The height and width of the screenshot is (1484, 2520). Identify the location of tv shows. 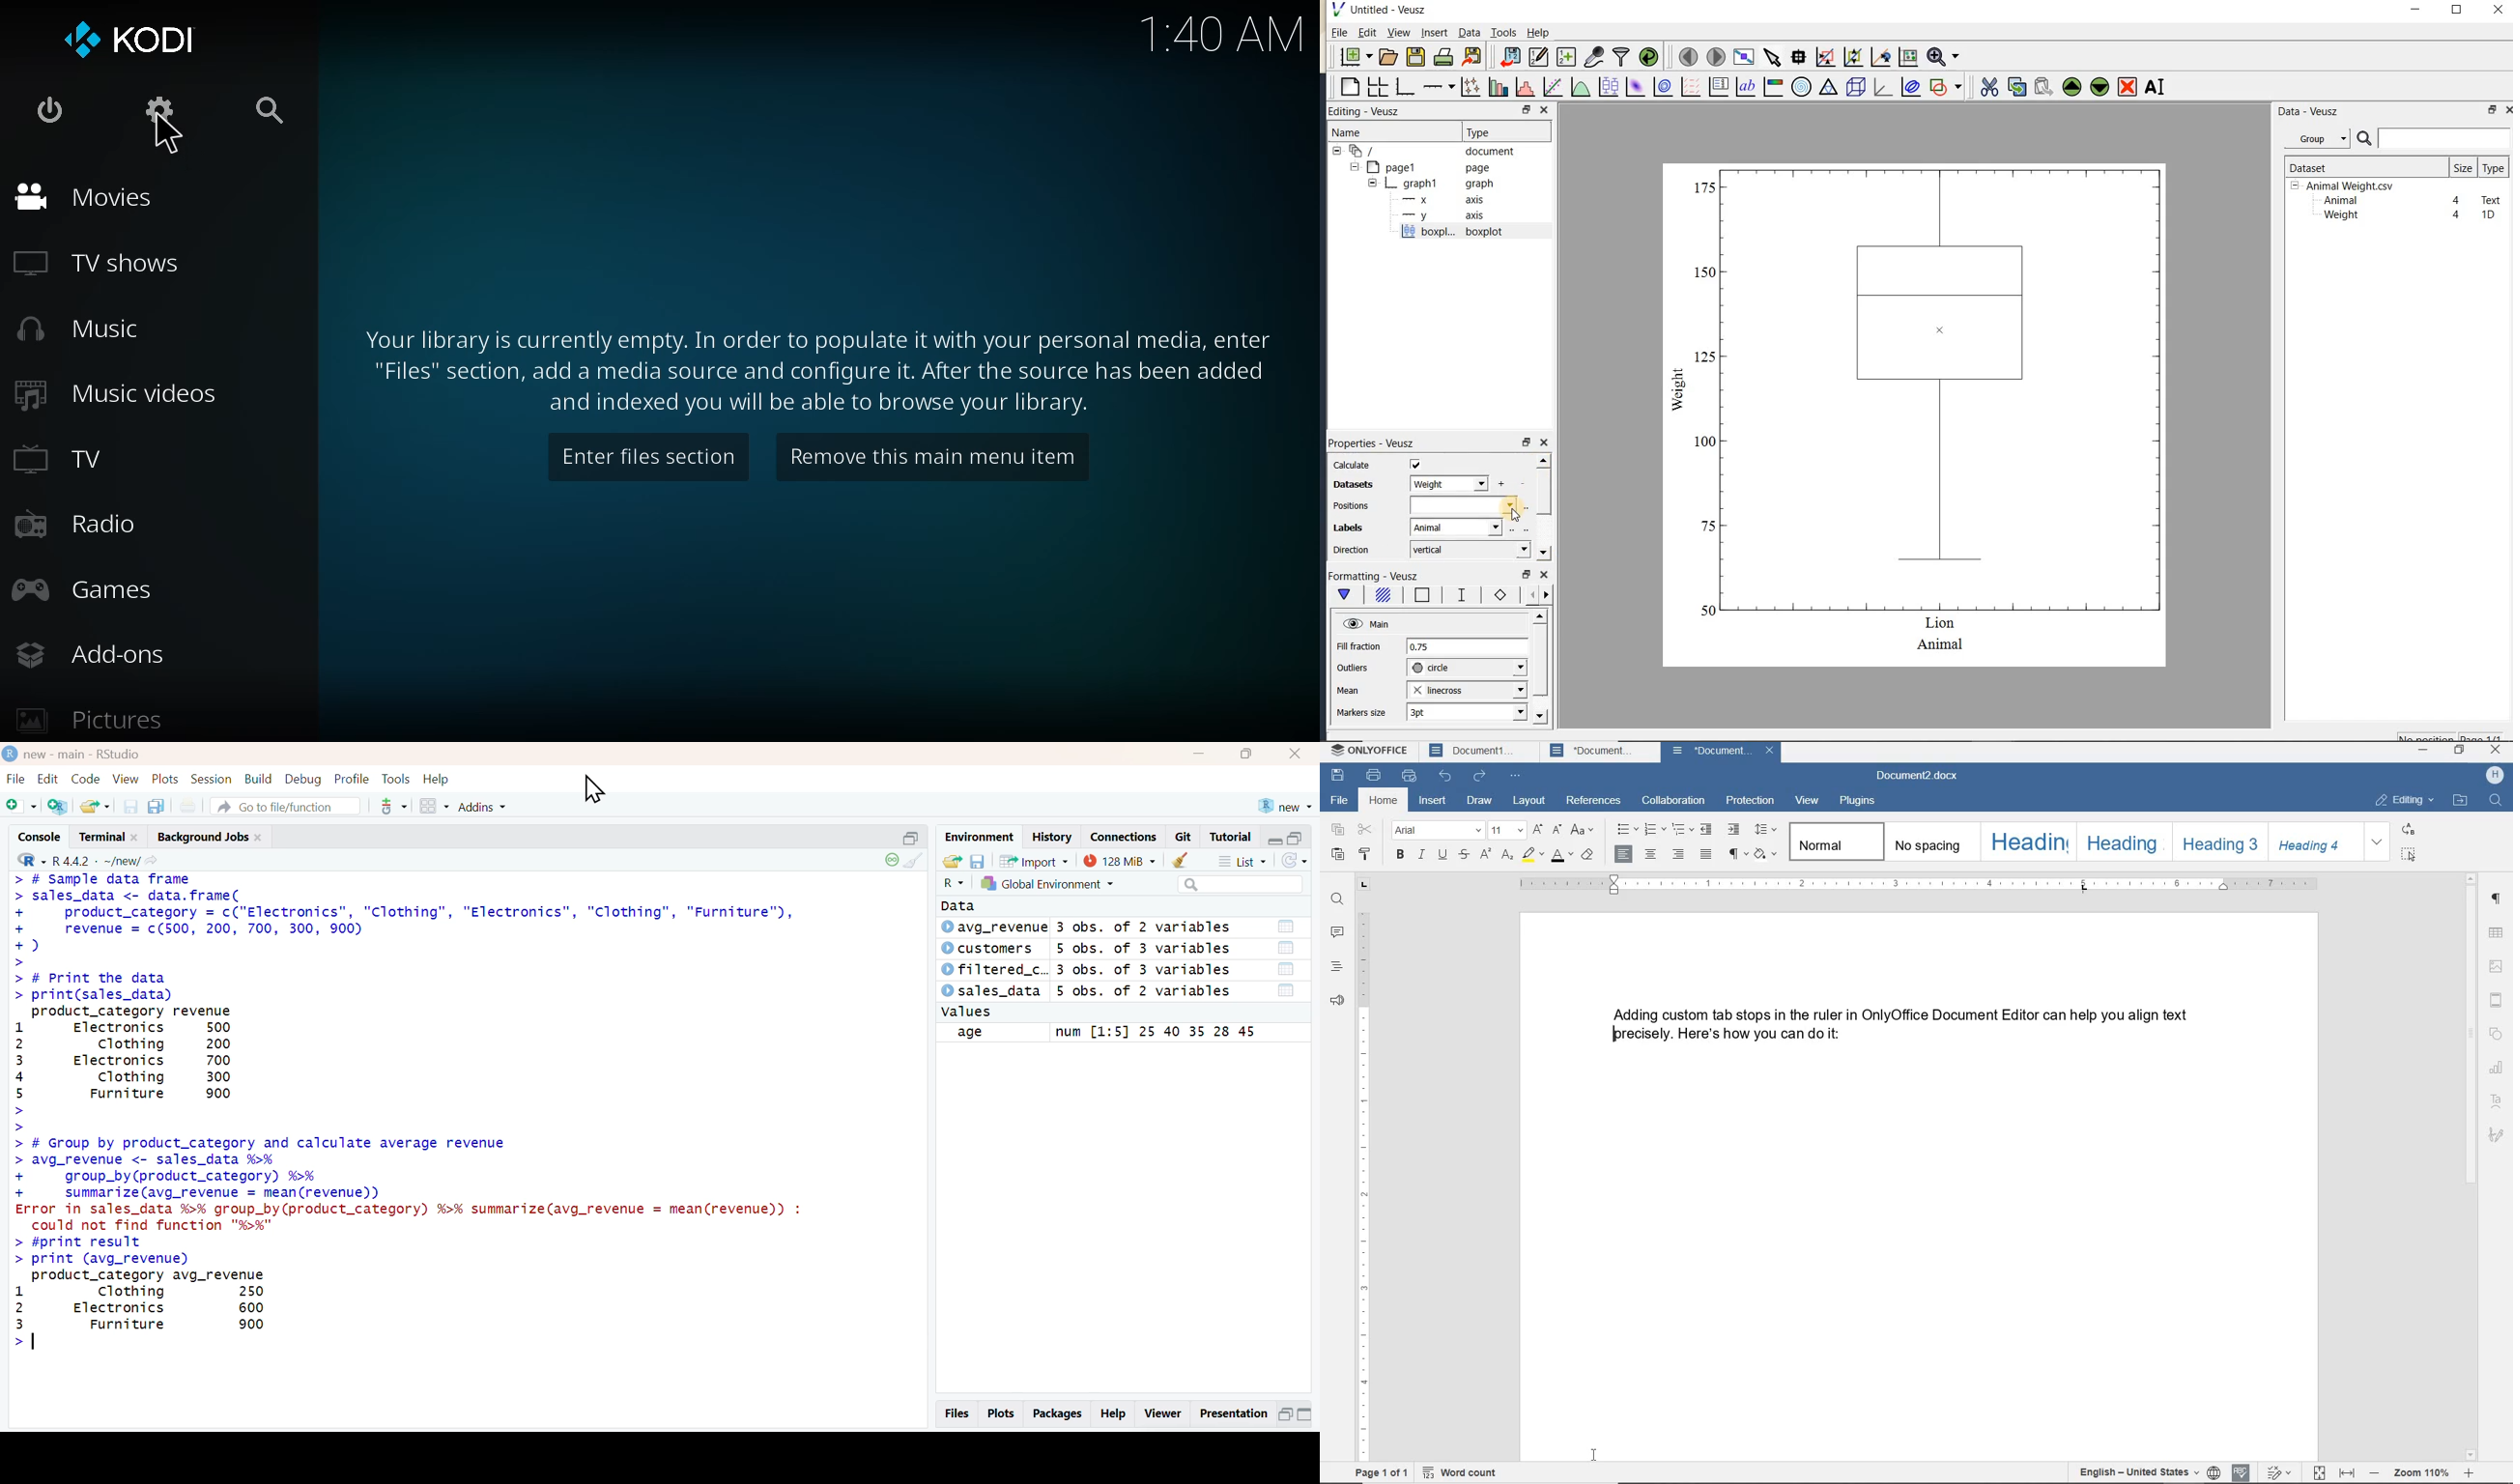
(100, 263).